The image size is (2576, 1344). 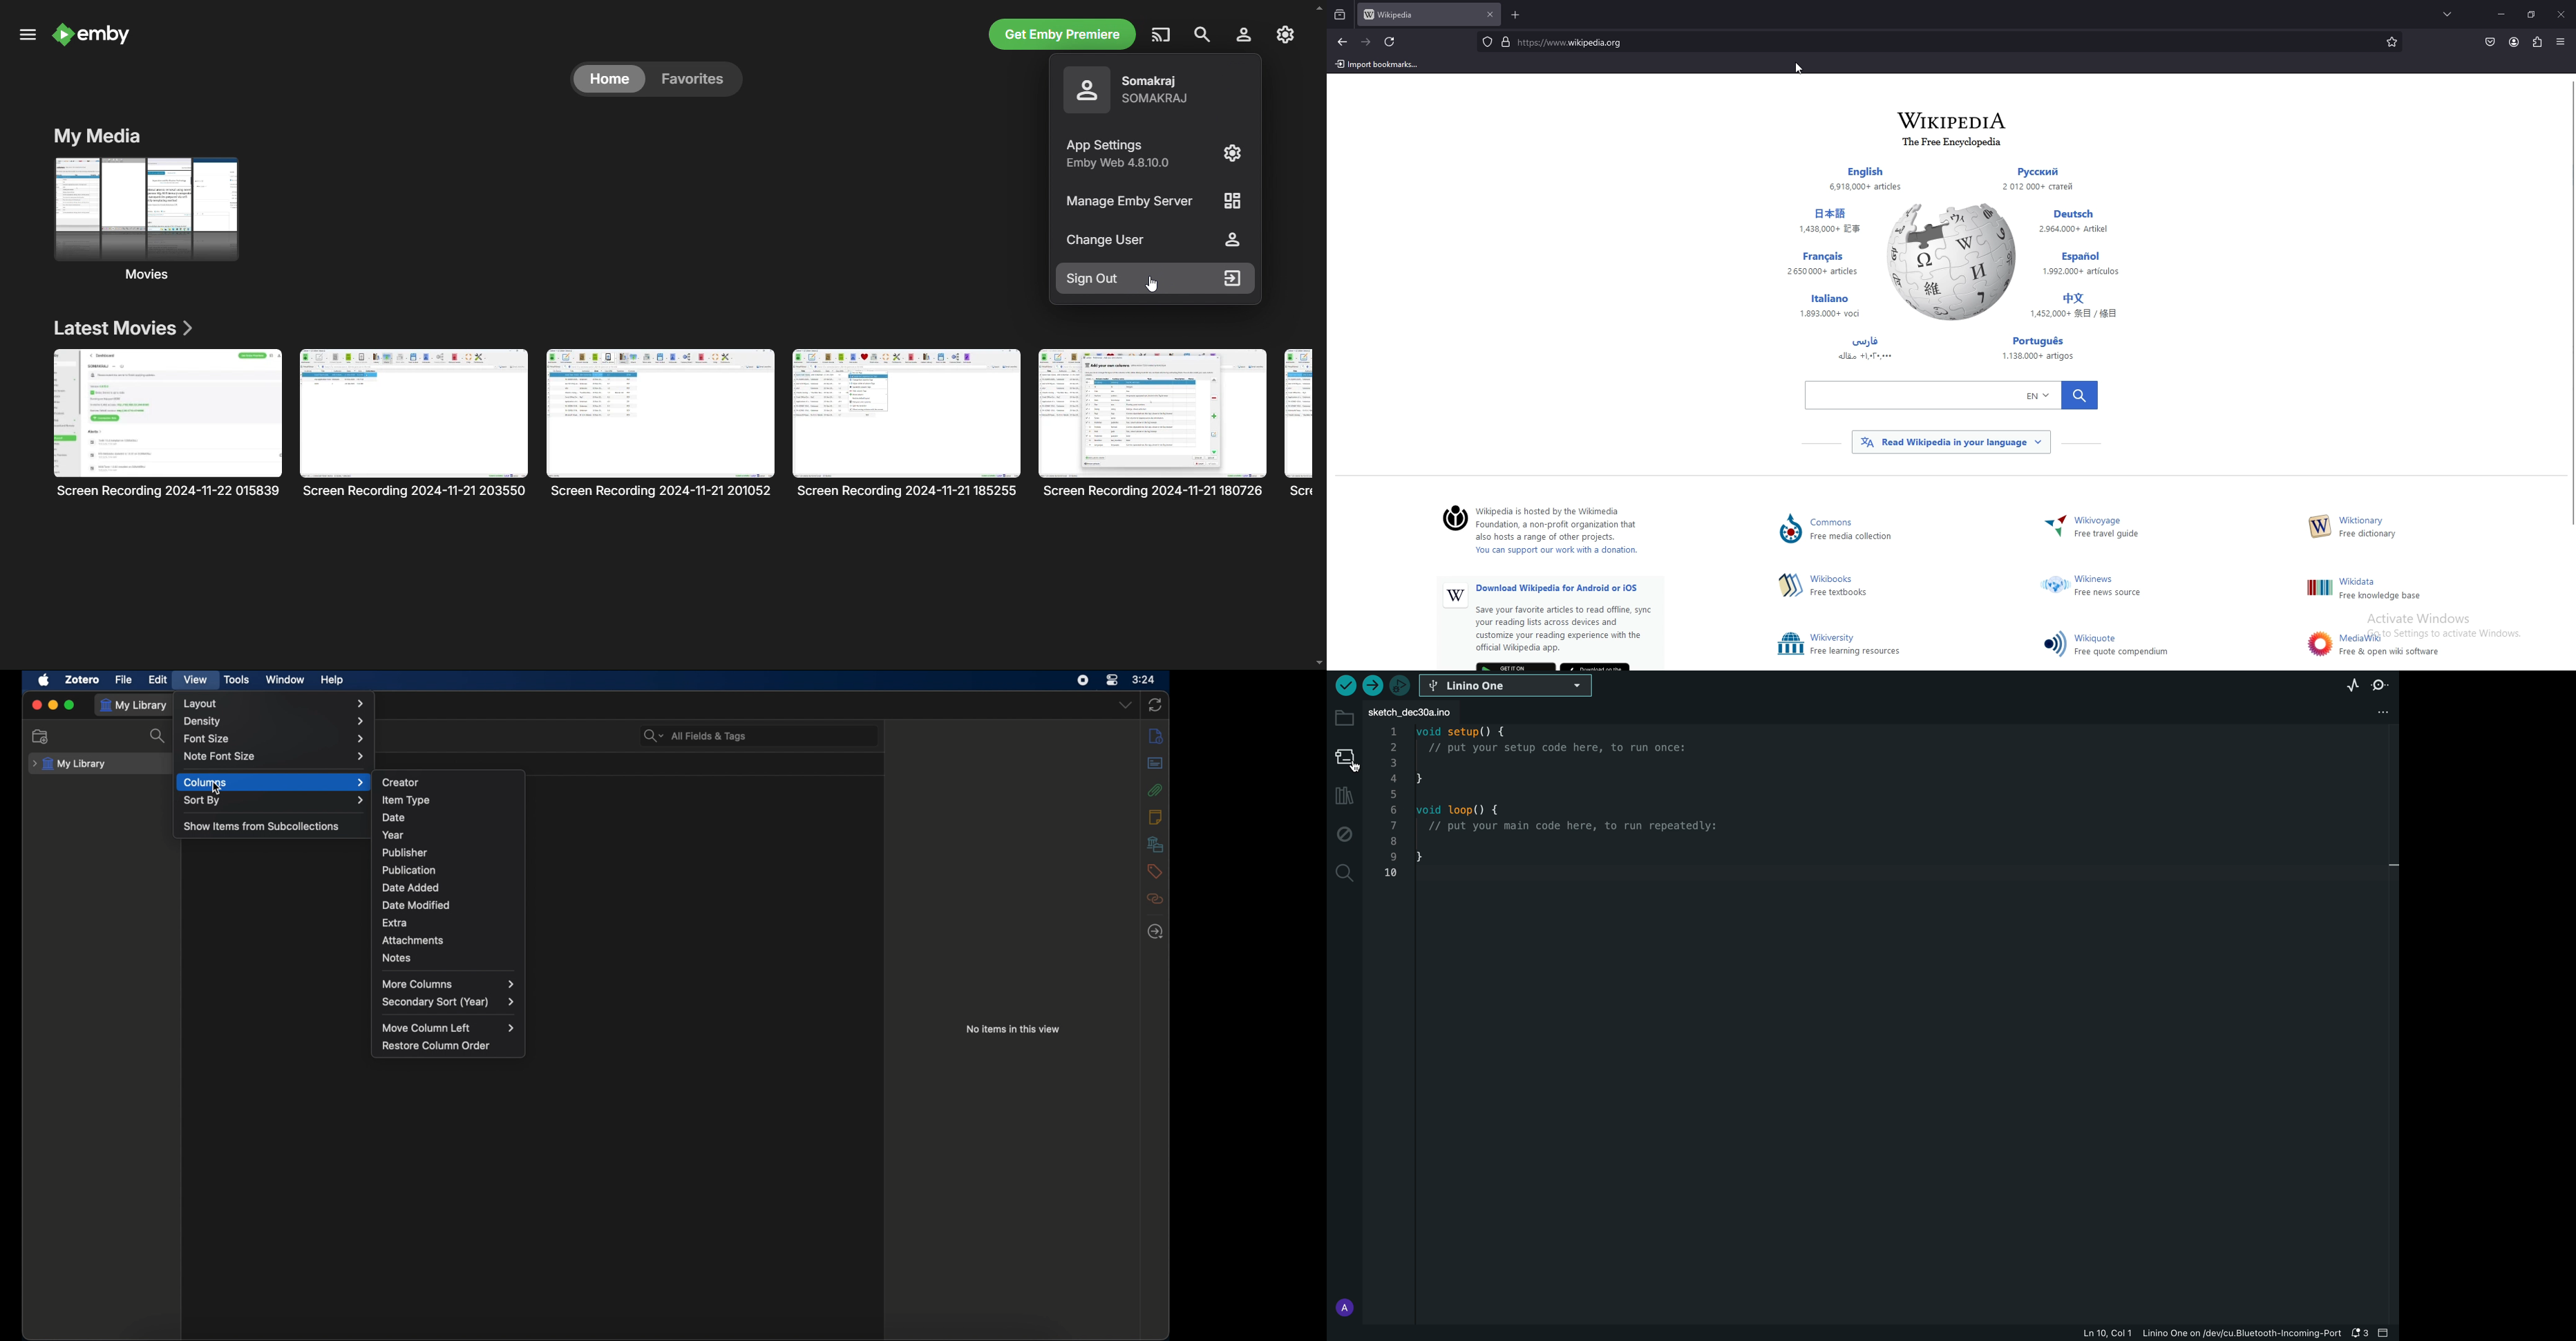 What do you see at coordinates (2318, 588) in the screenshot?
I see `` at bounding box center [2318, 588].